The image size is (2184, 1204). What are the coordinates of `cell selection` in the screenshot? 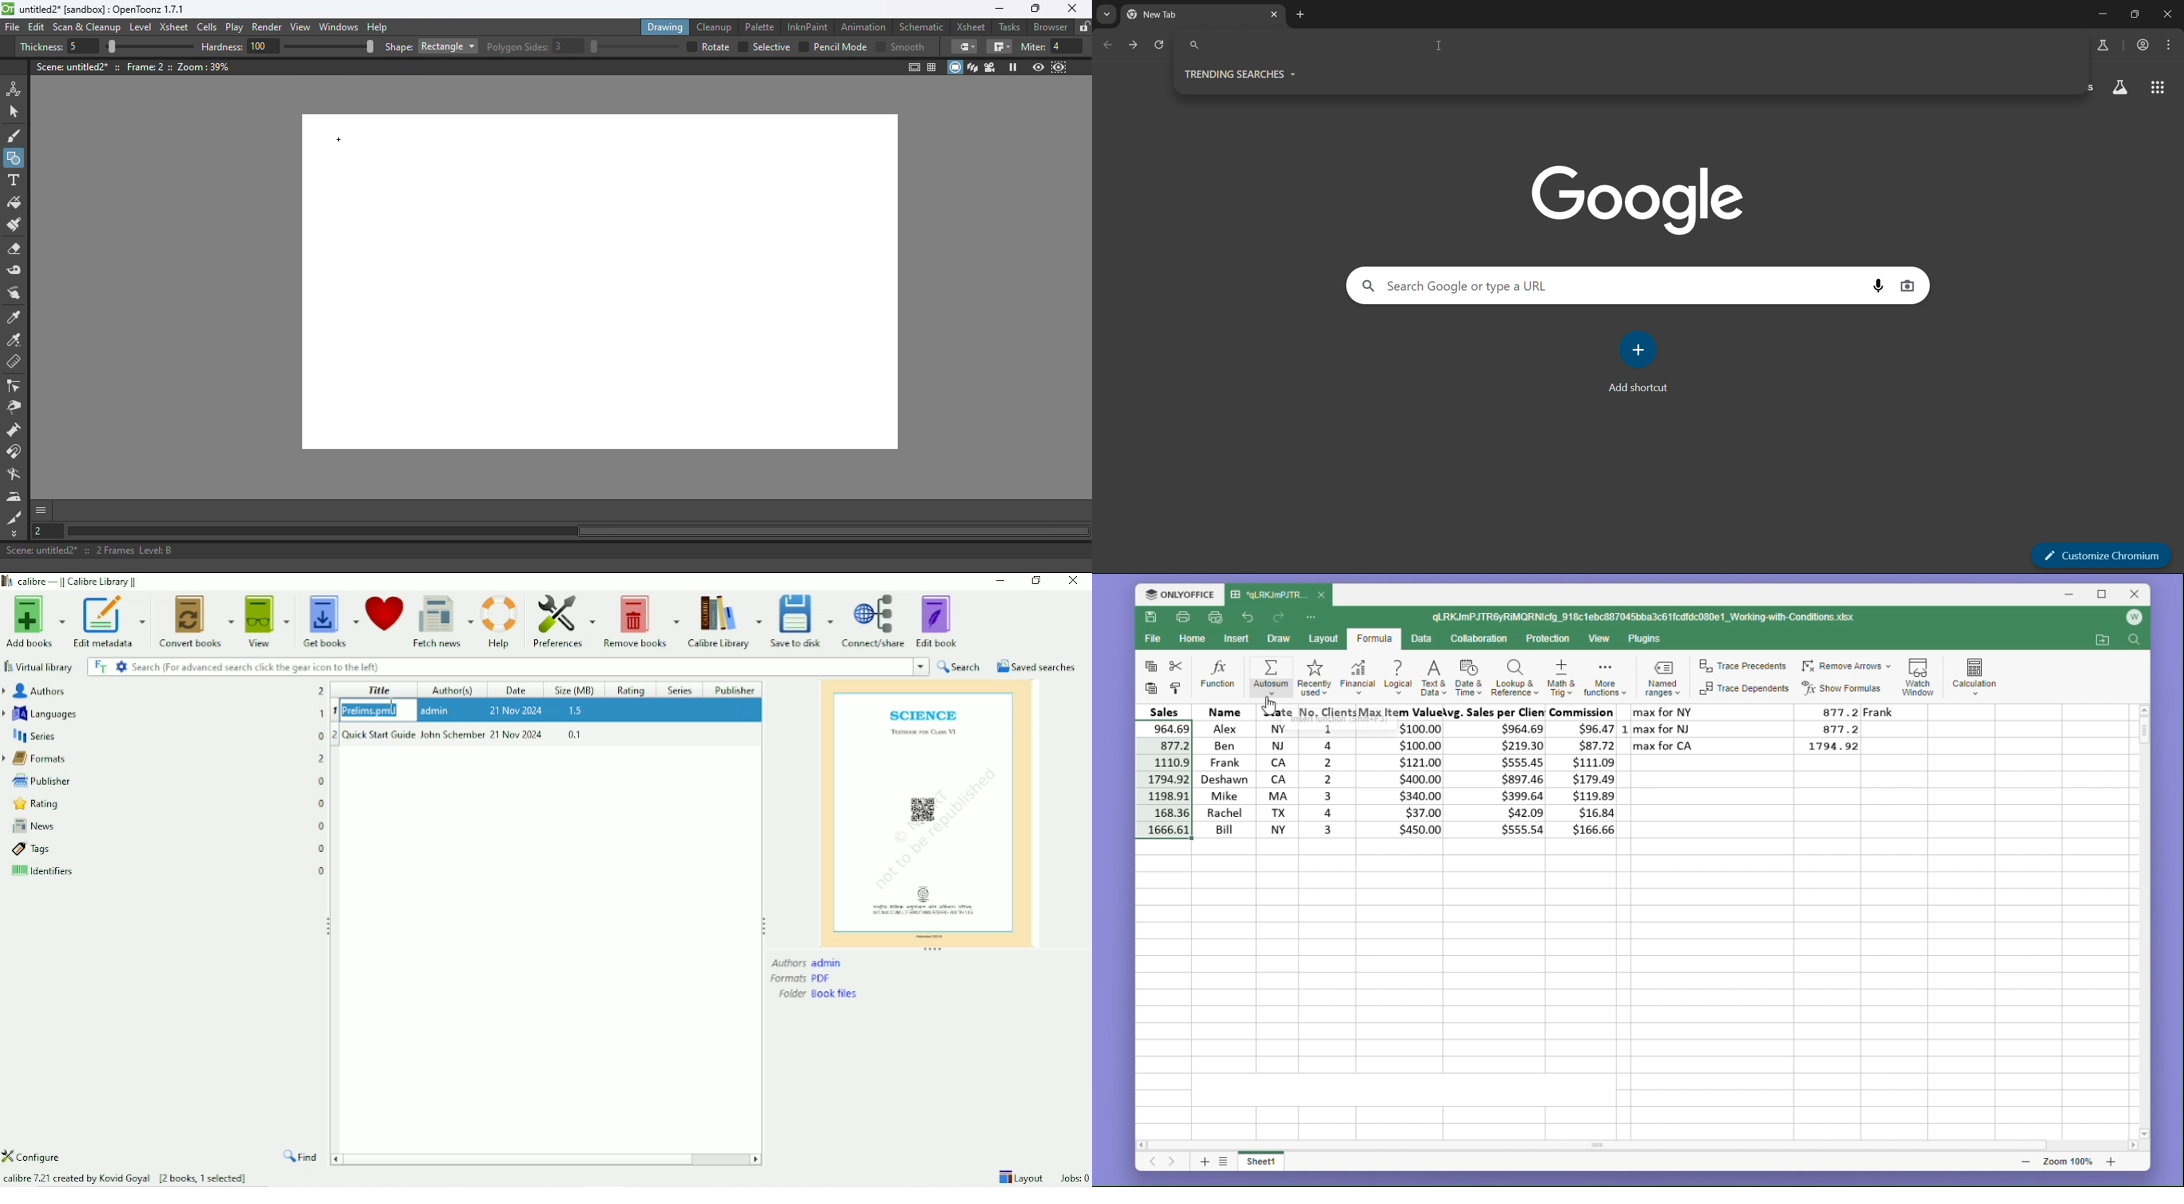 It's located at (1164, 780).